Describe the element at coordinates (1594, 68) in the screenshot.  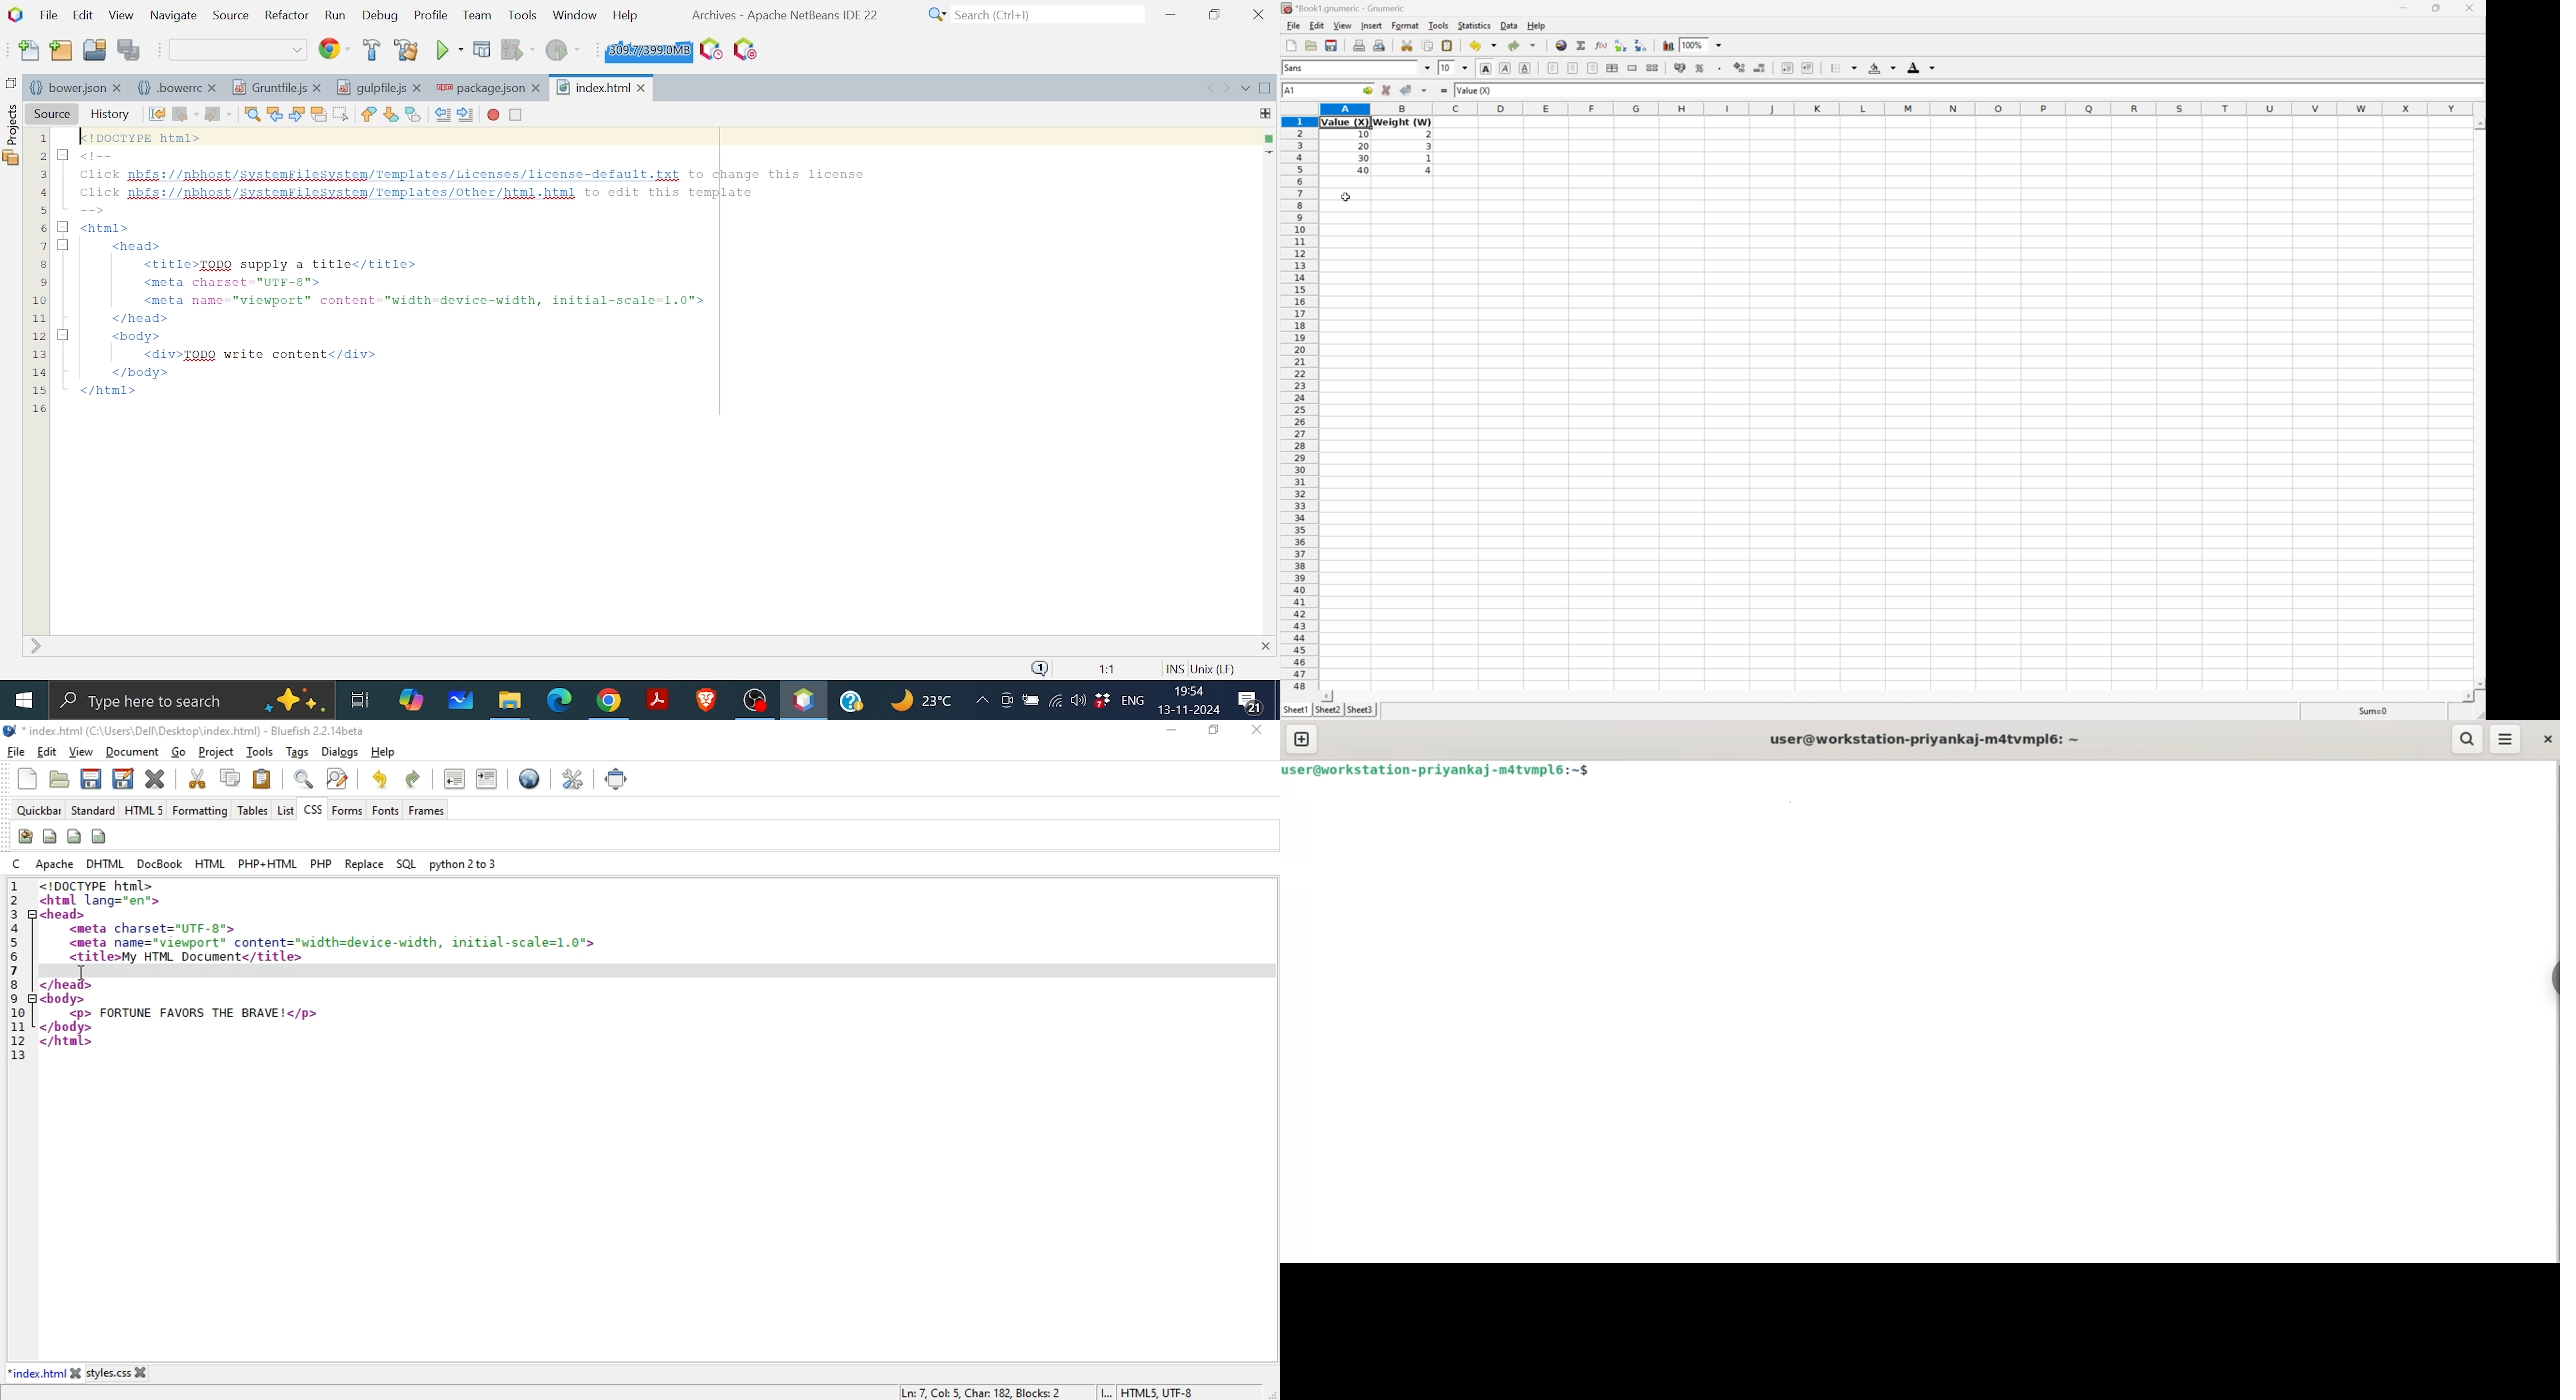
I see `Align Right` at that location.